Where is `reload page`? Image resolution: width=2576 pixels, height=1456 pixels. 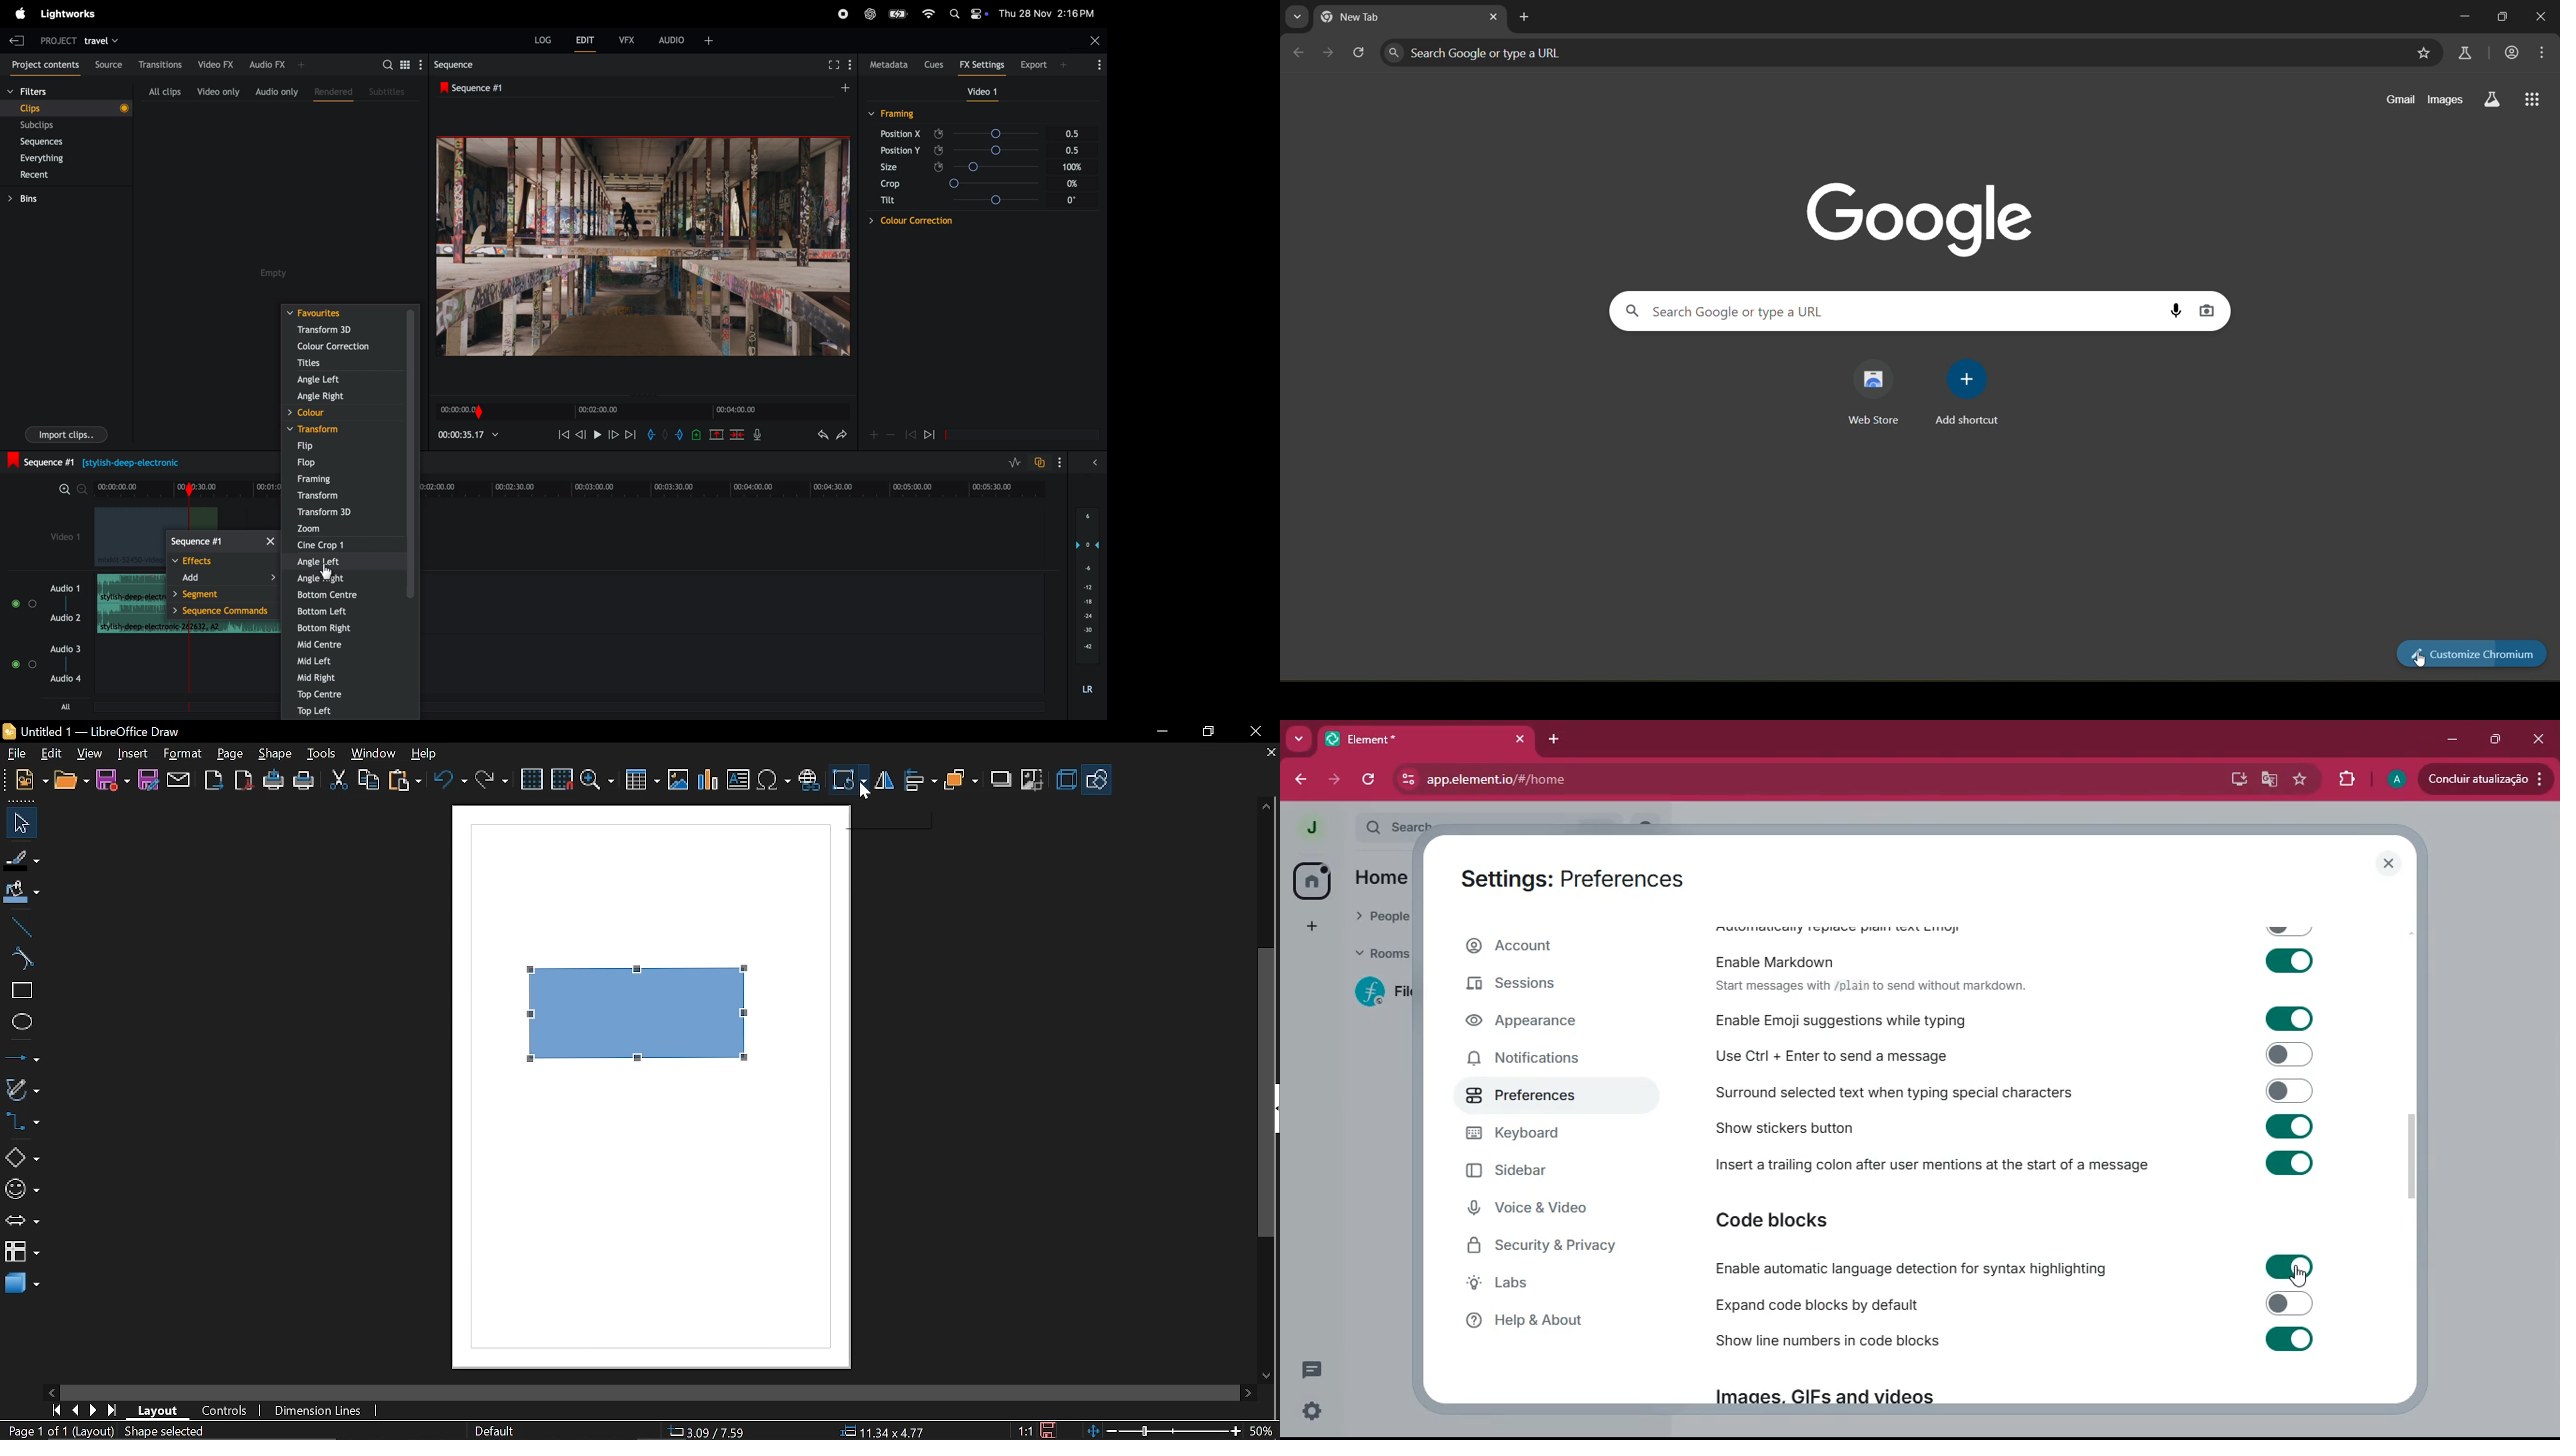
reload page is located at coordinates (1359, 50).